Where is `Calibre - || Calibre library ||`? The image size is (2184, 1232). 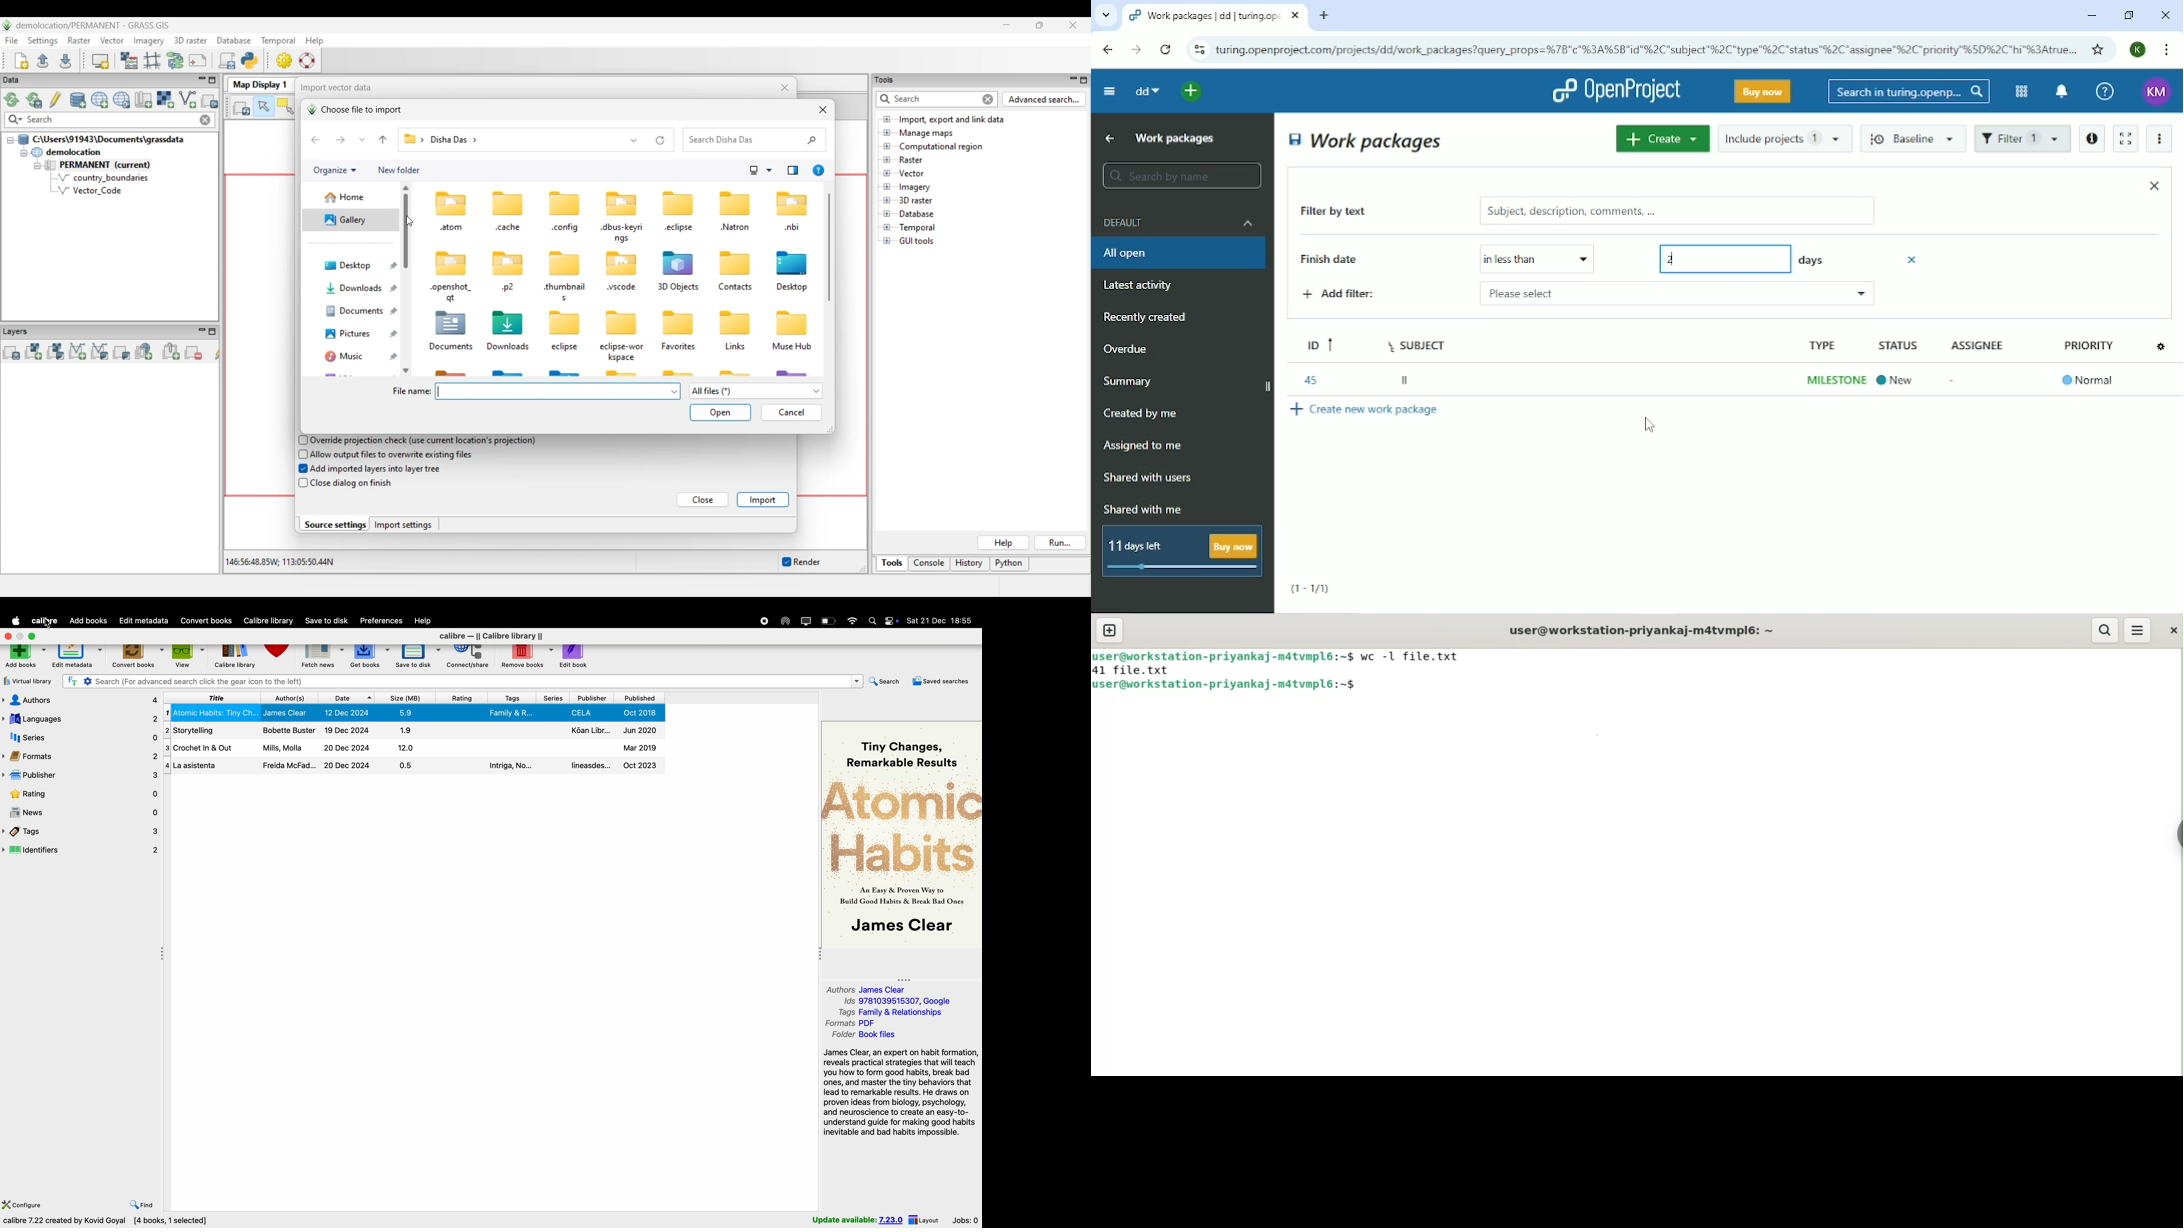 Calibre - || Calibre library || is located at coordinates (493, 637).